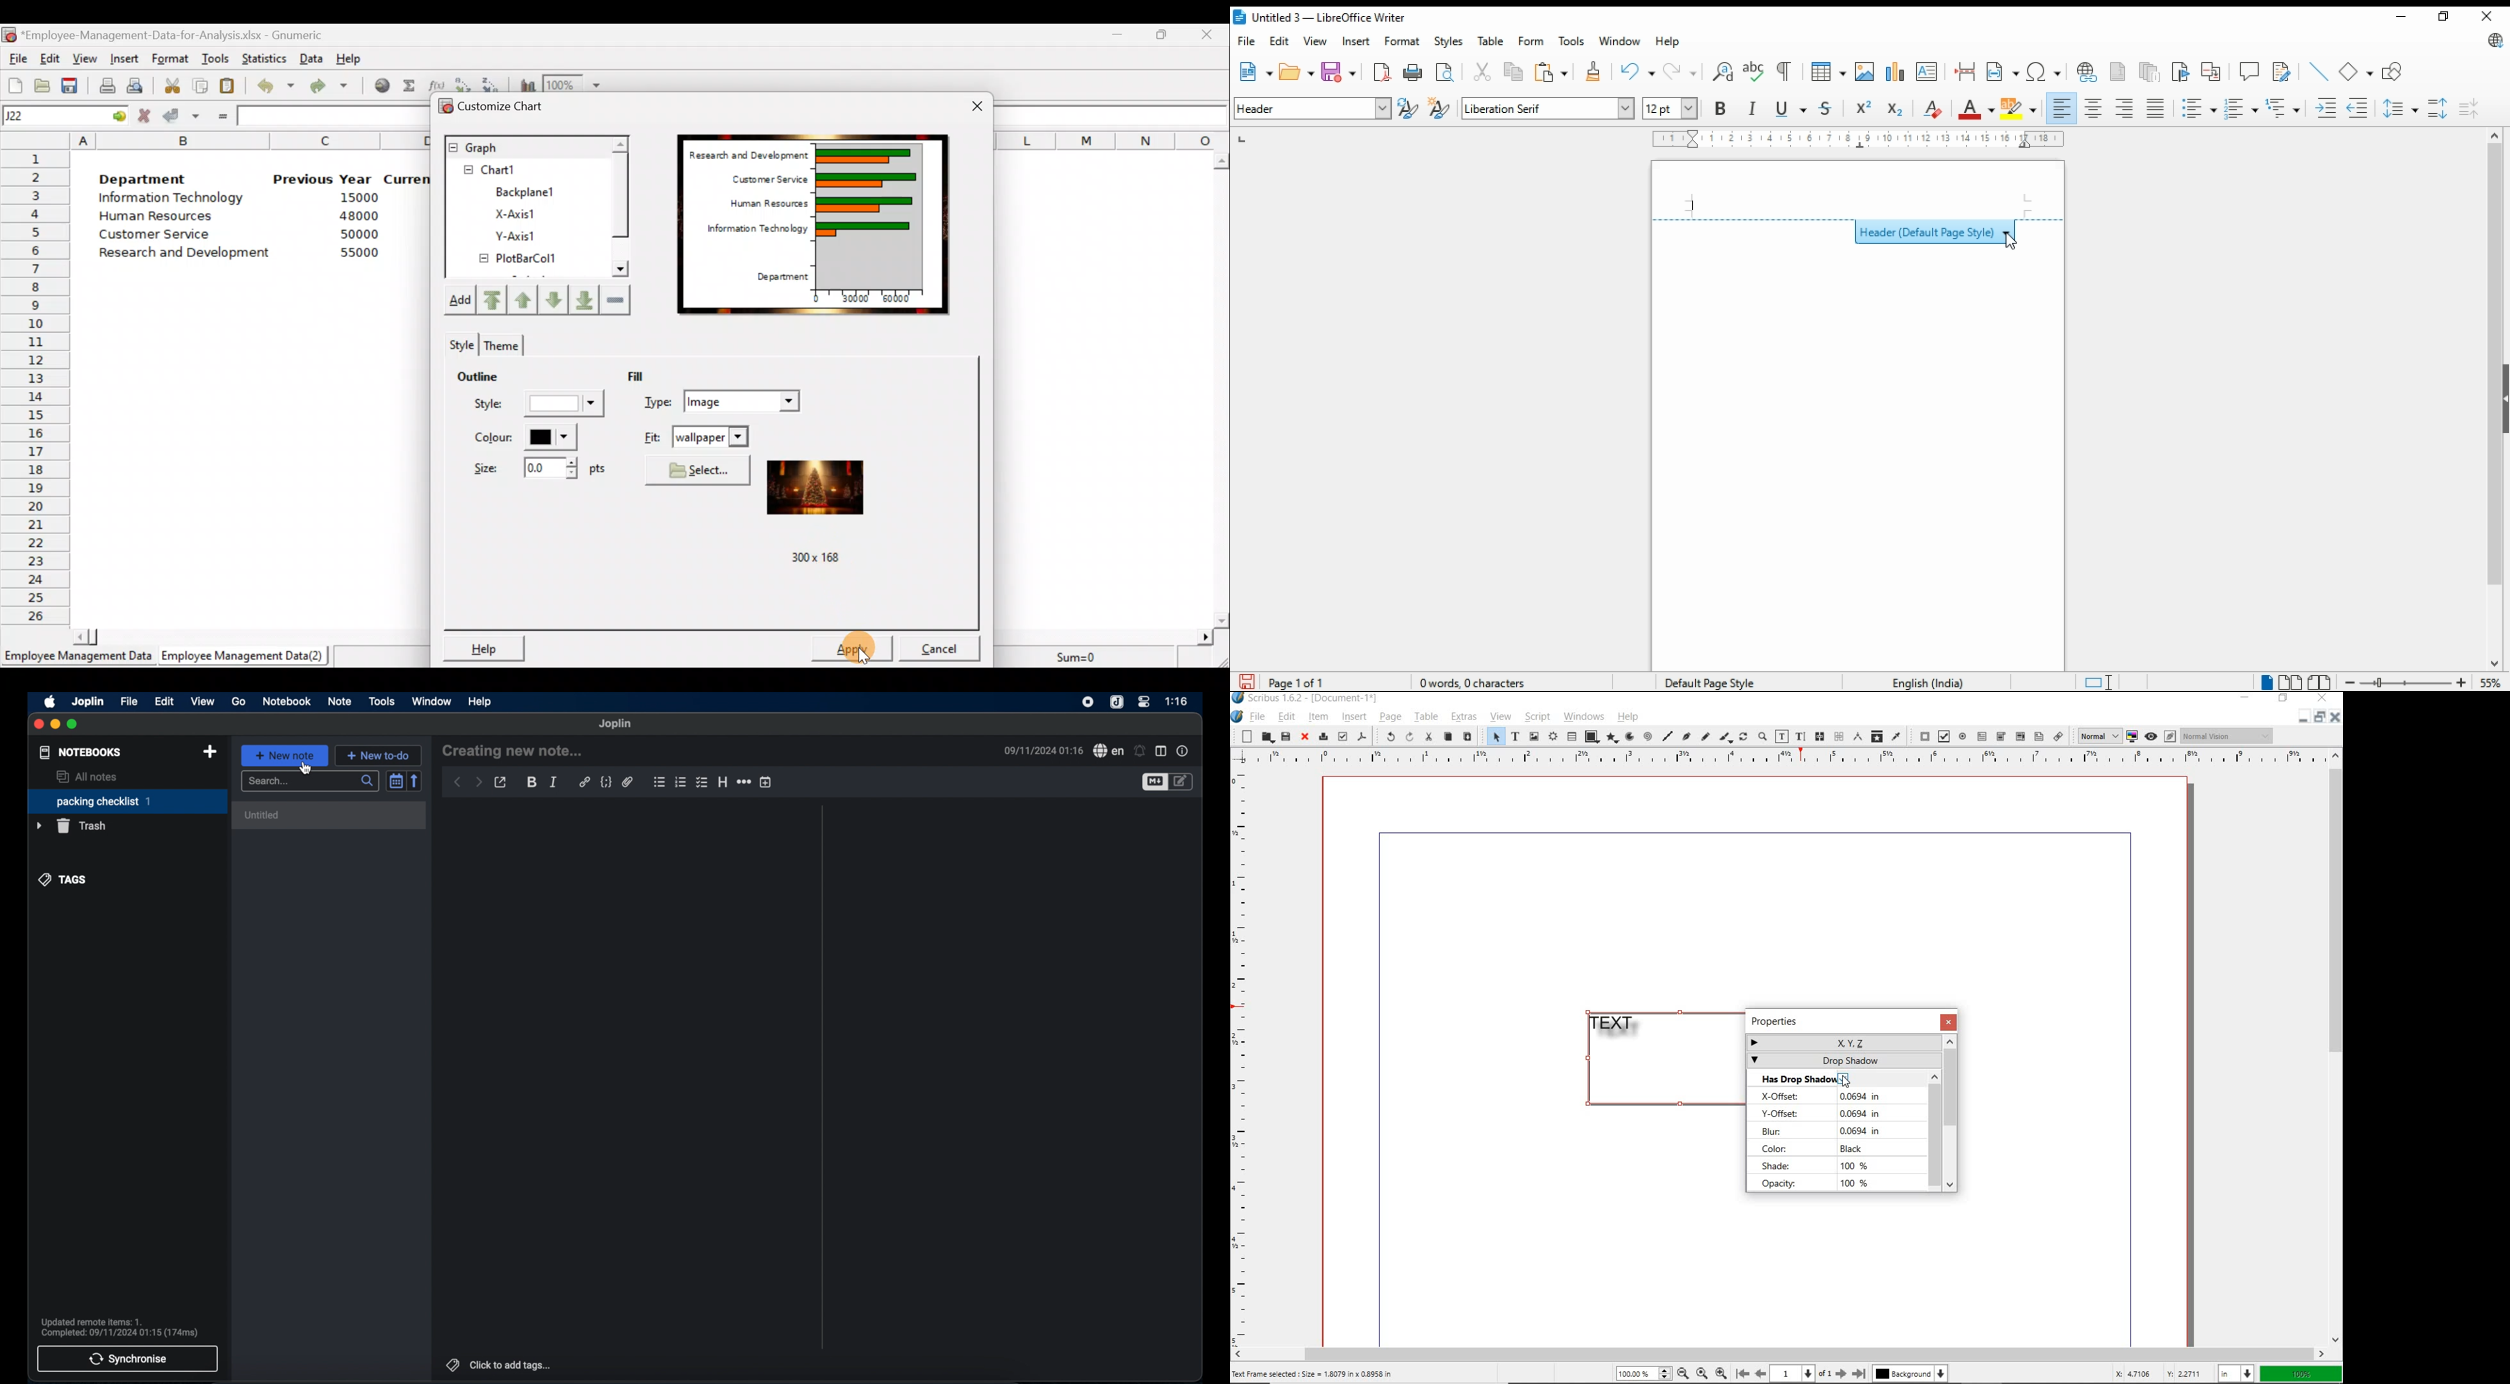 The width and height of the screenshot is (2520, 1400). Describe the element at coordinates (2043, 72) in the screenshot. I see `insert special character` at that location.